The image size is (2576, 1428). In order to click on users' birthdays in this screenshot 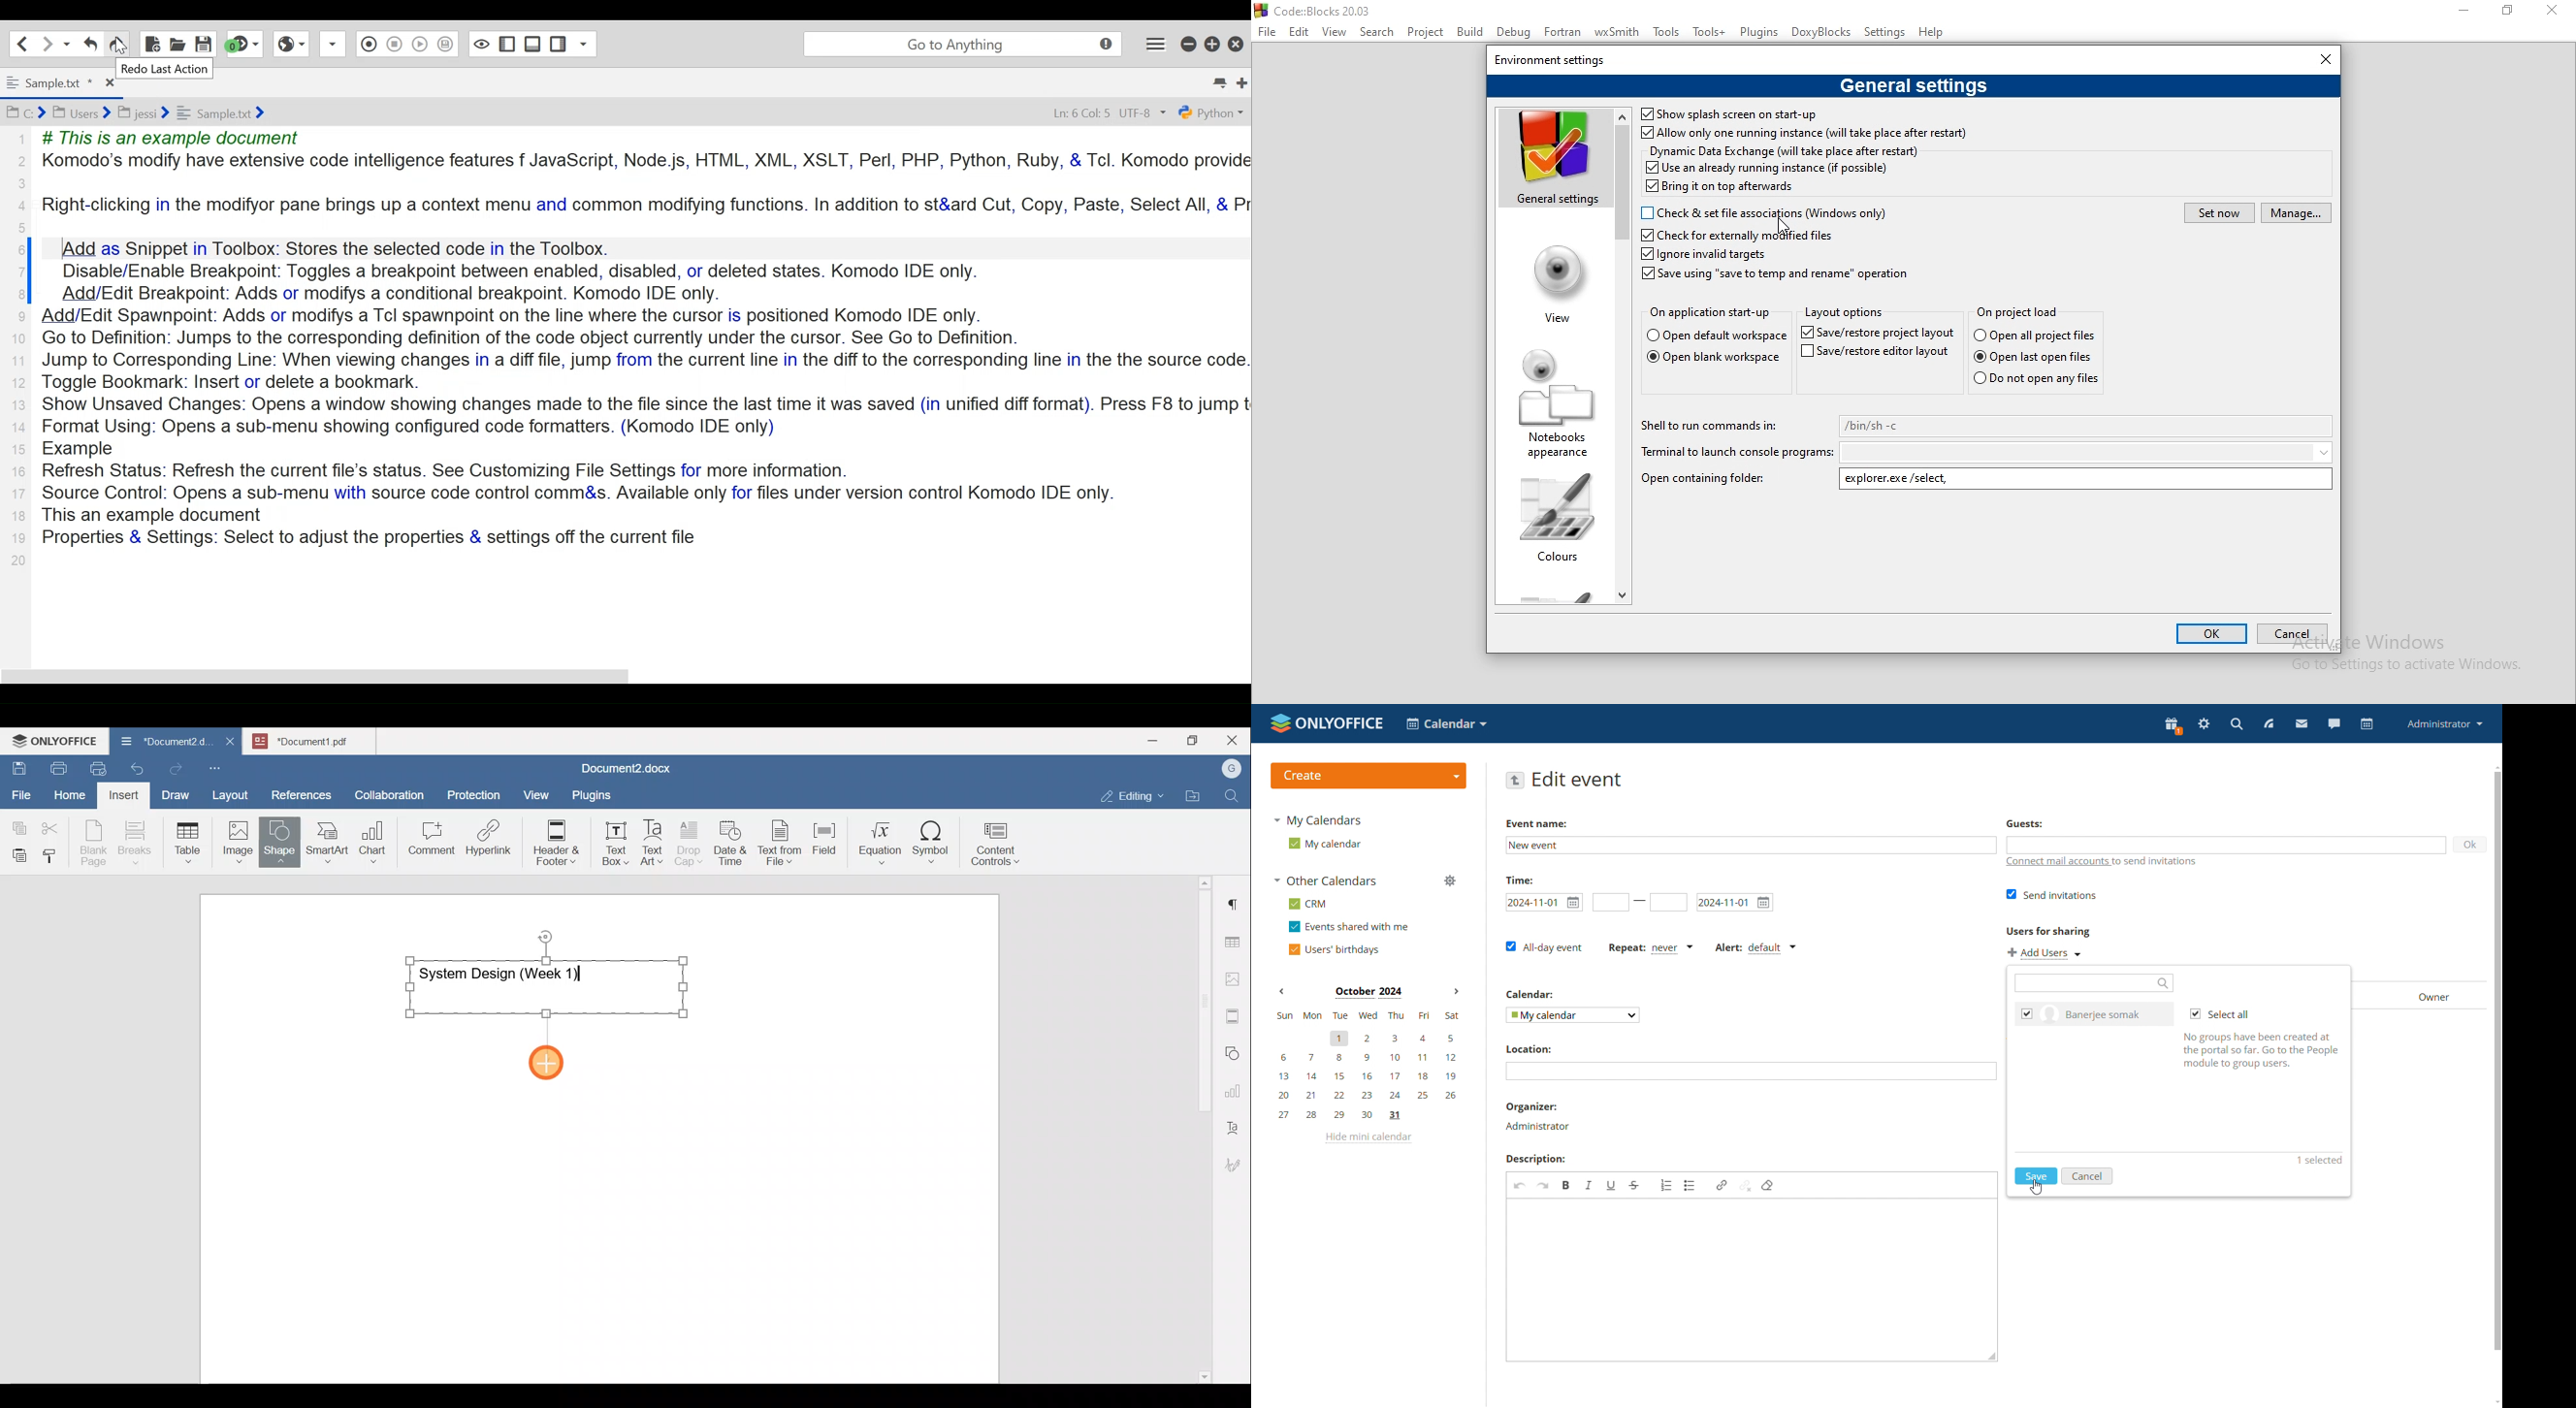, I will do `click(1337, 949)`.